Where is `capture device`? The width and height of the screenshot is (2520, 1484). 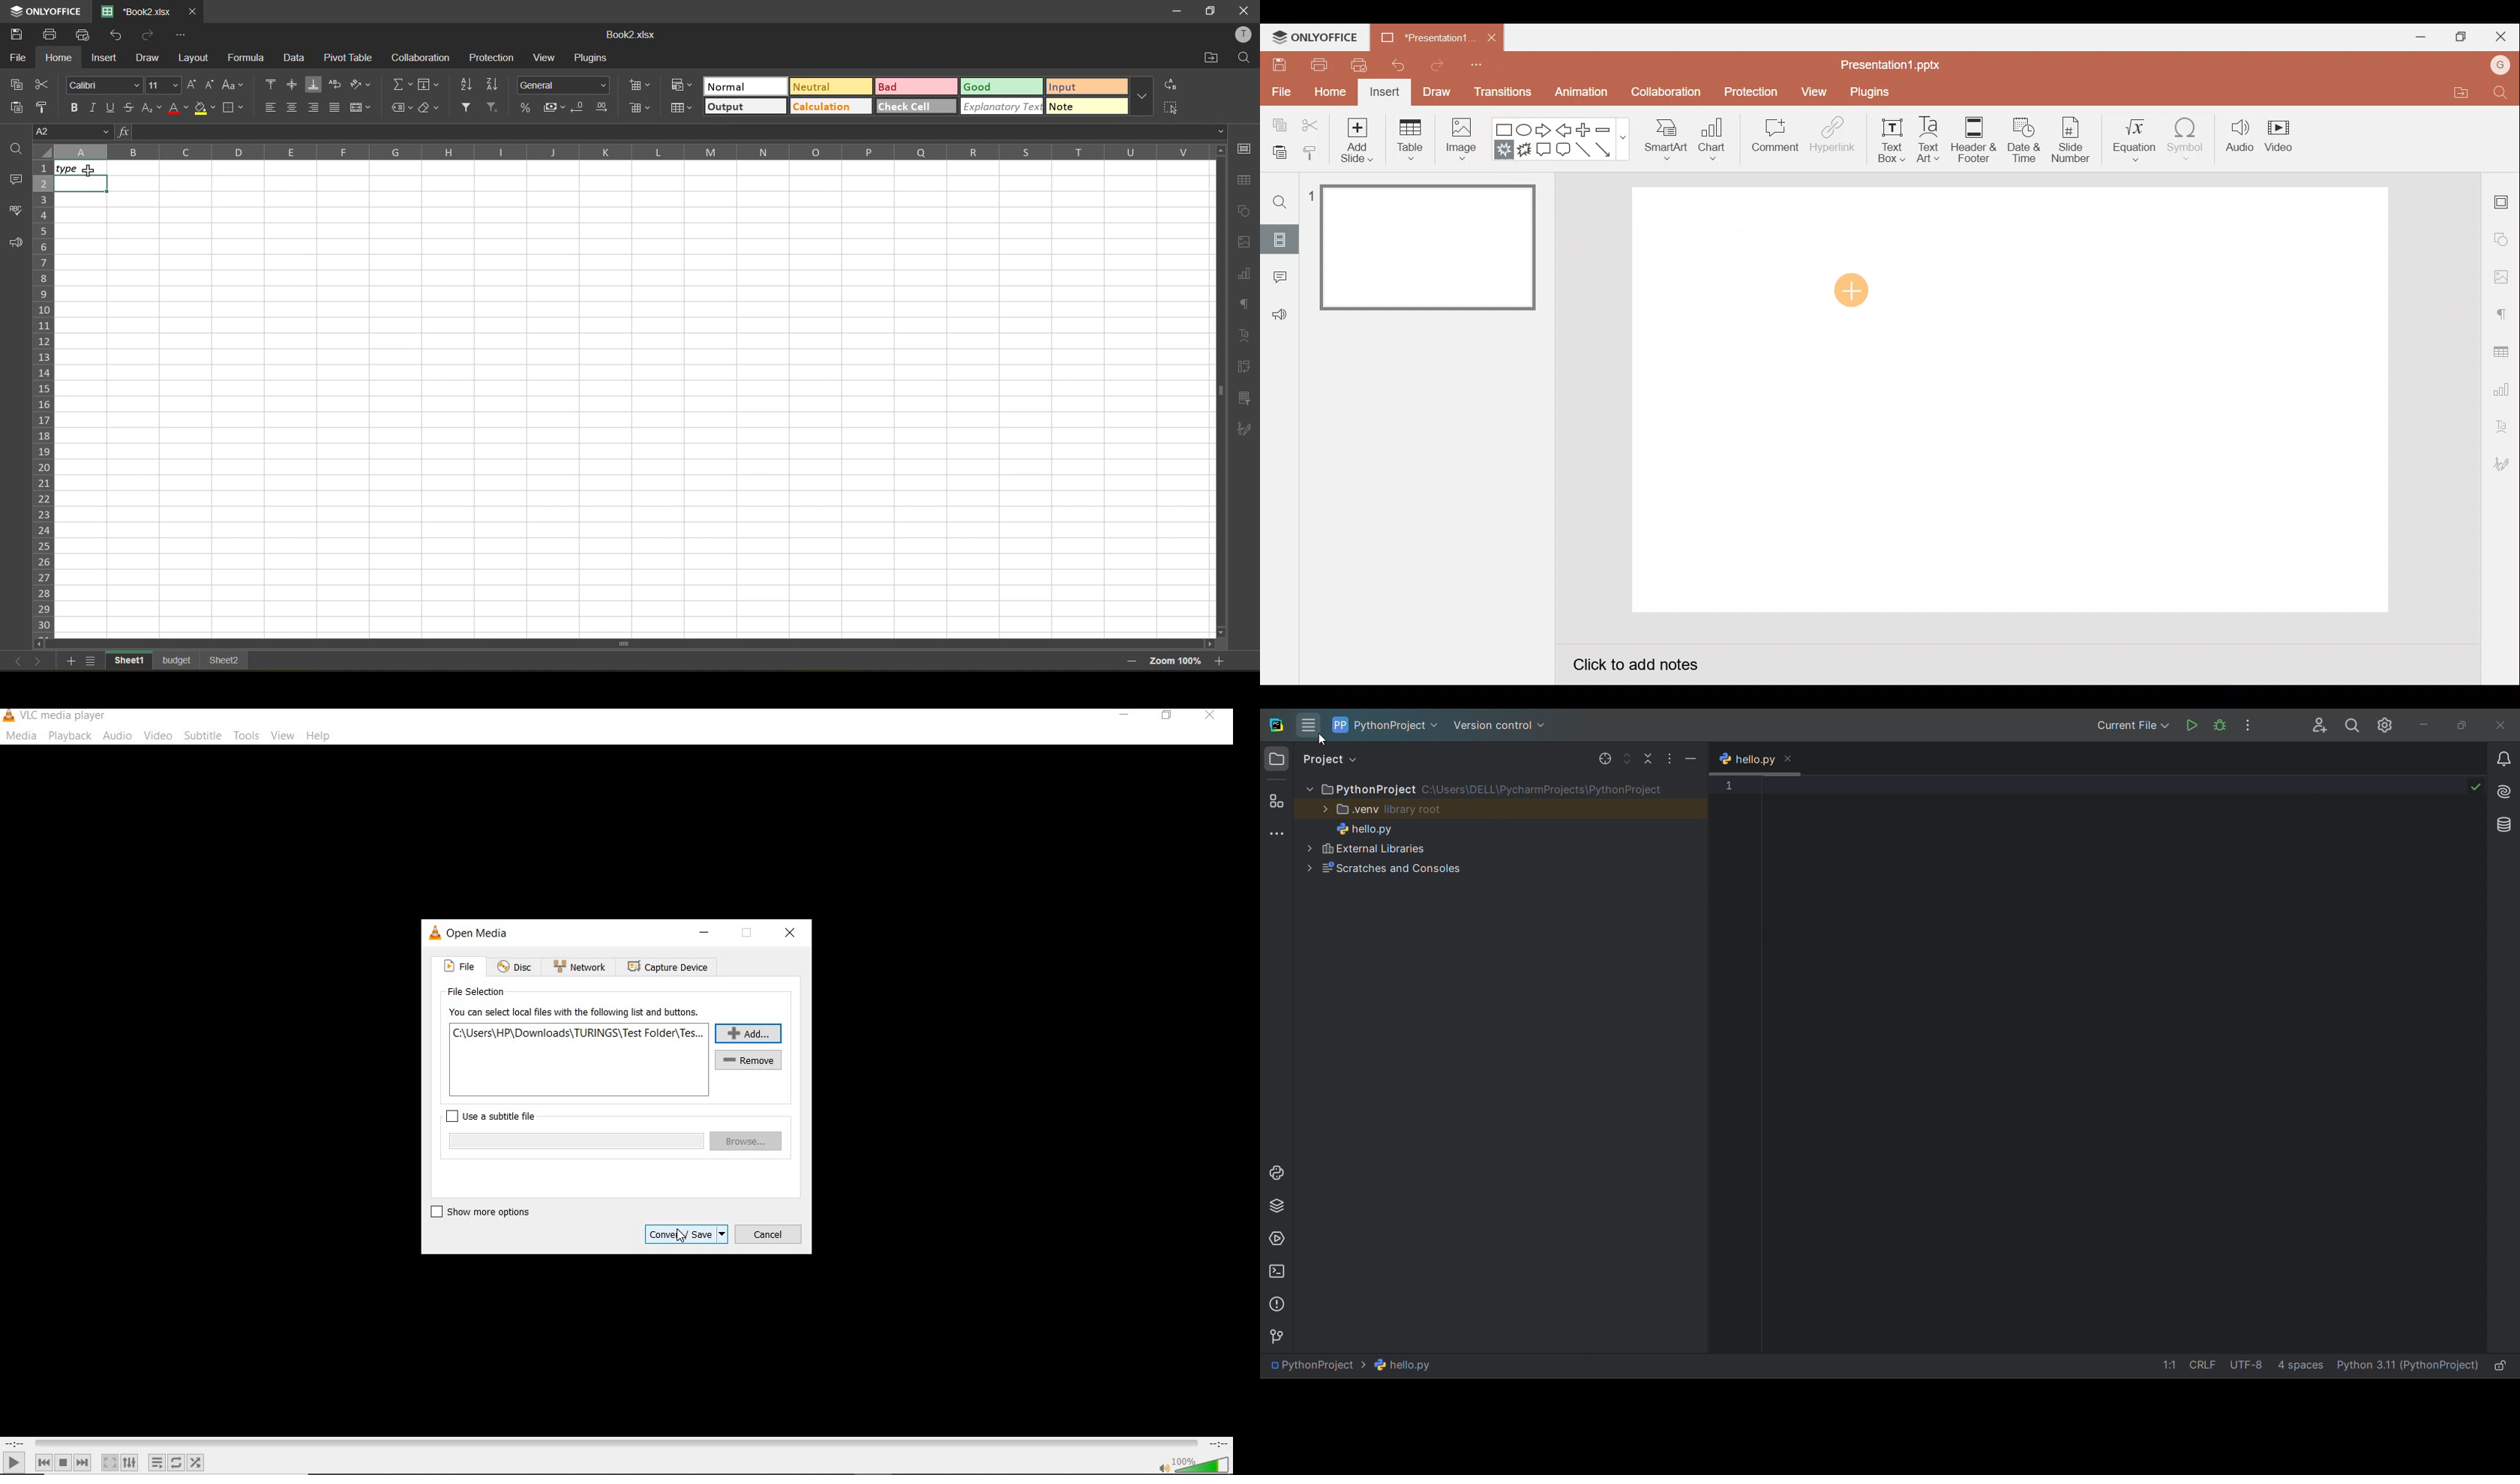
capture device is located at coordinates (666, 968).